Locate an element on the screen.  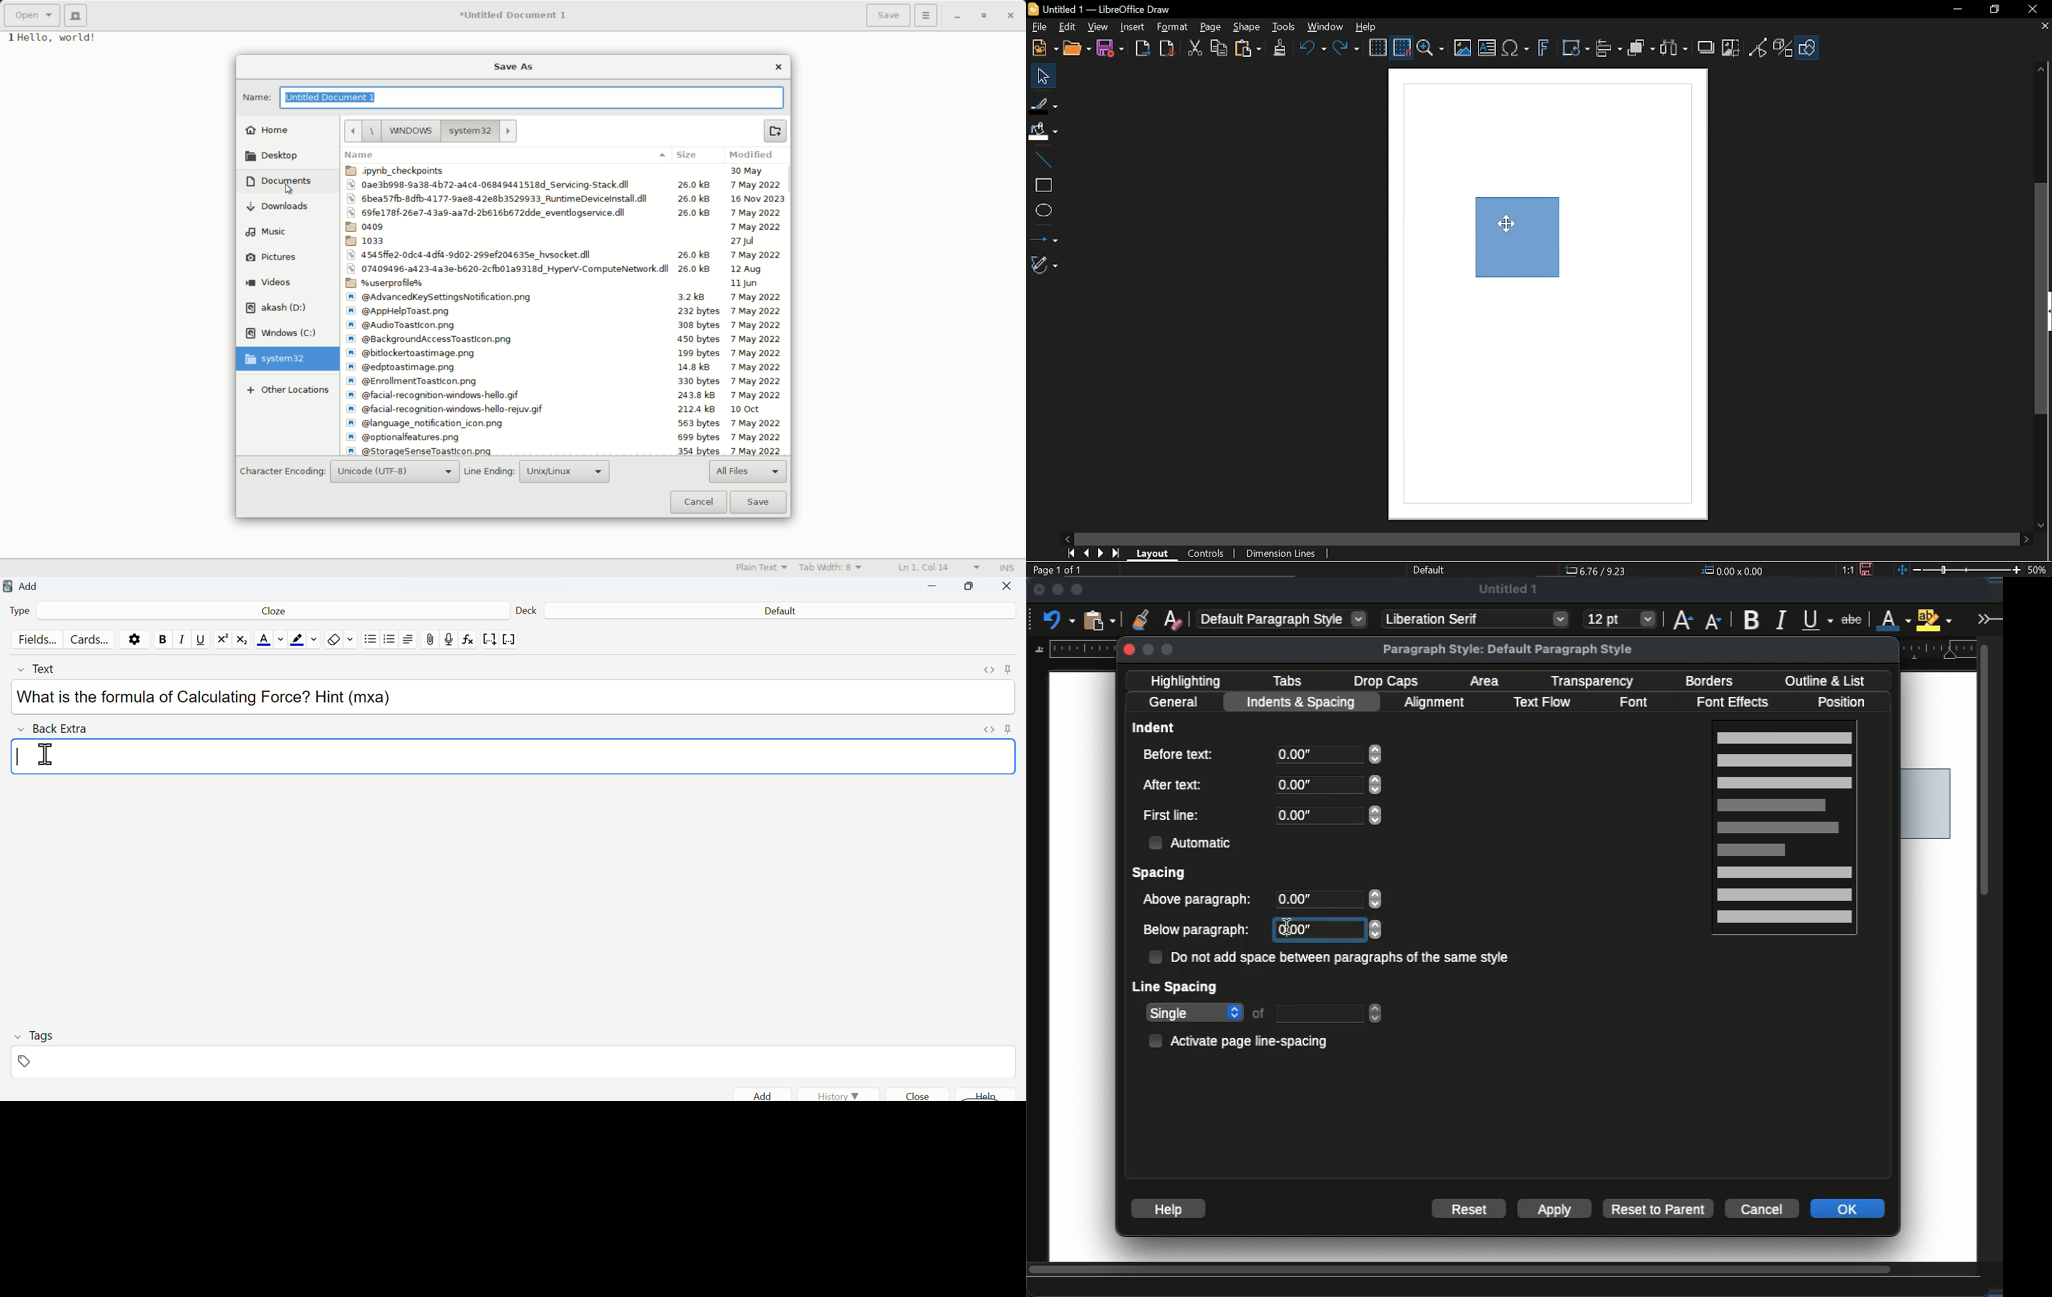
apply  is located at coordinates (1555, 1208).